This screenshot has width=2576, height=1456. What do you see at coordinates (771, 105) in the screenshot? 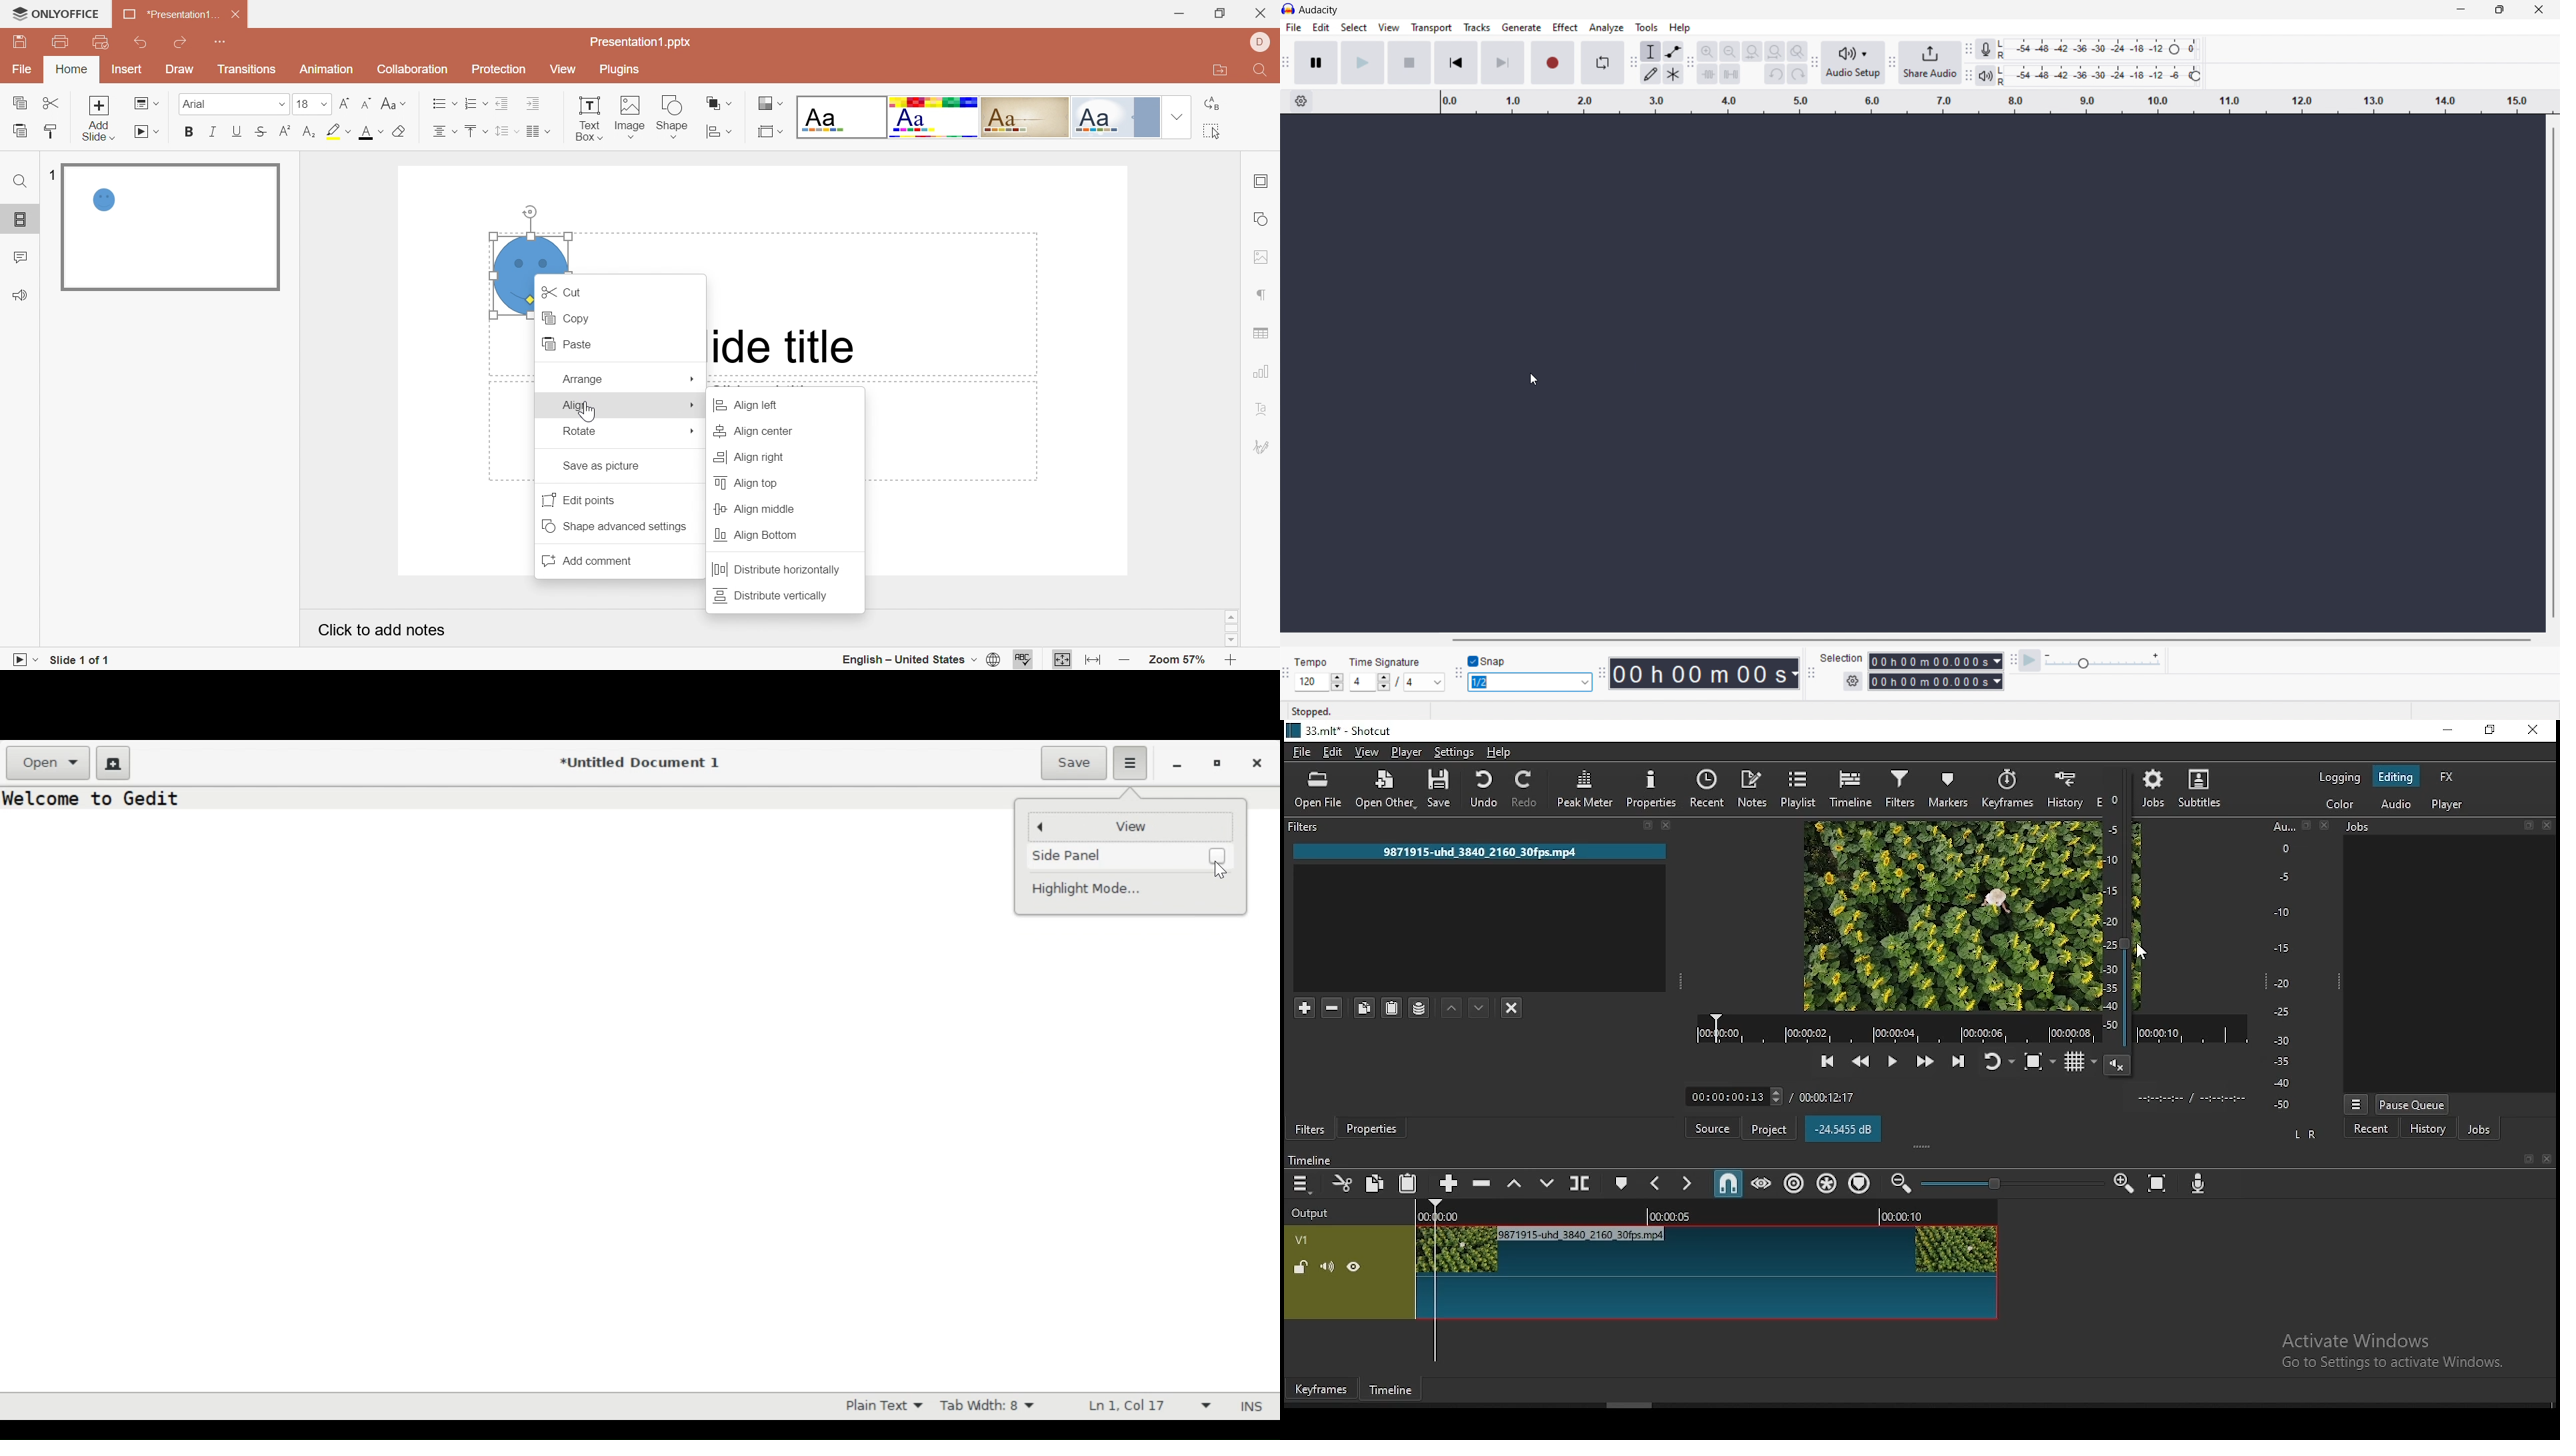
I see `Change color settings` at bounding box center [771, 105].